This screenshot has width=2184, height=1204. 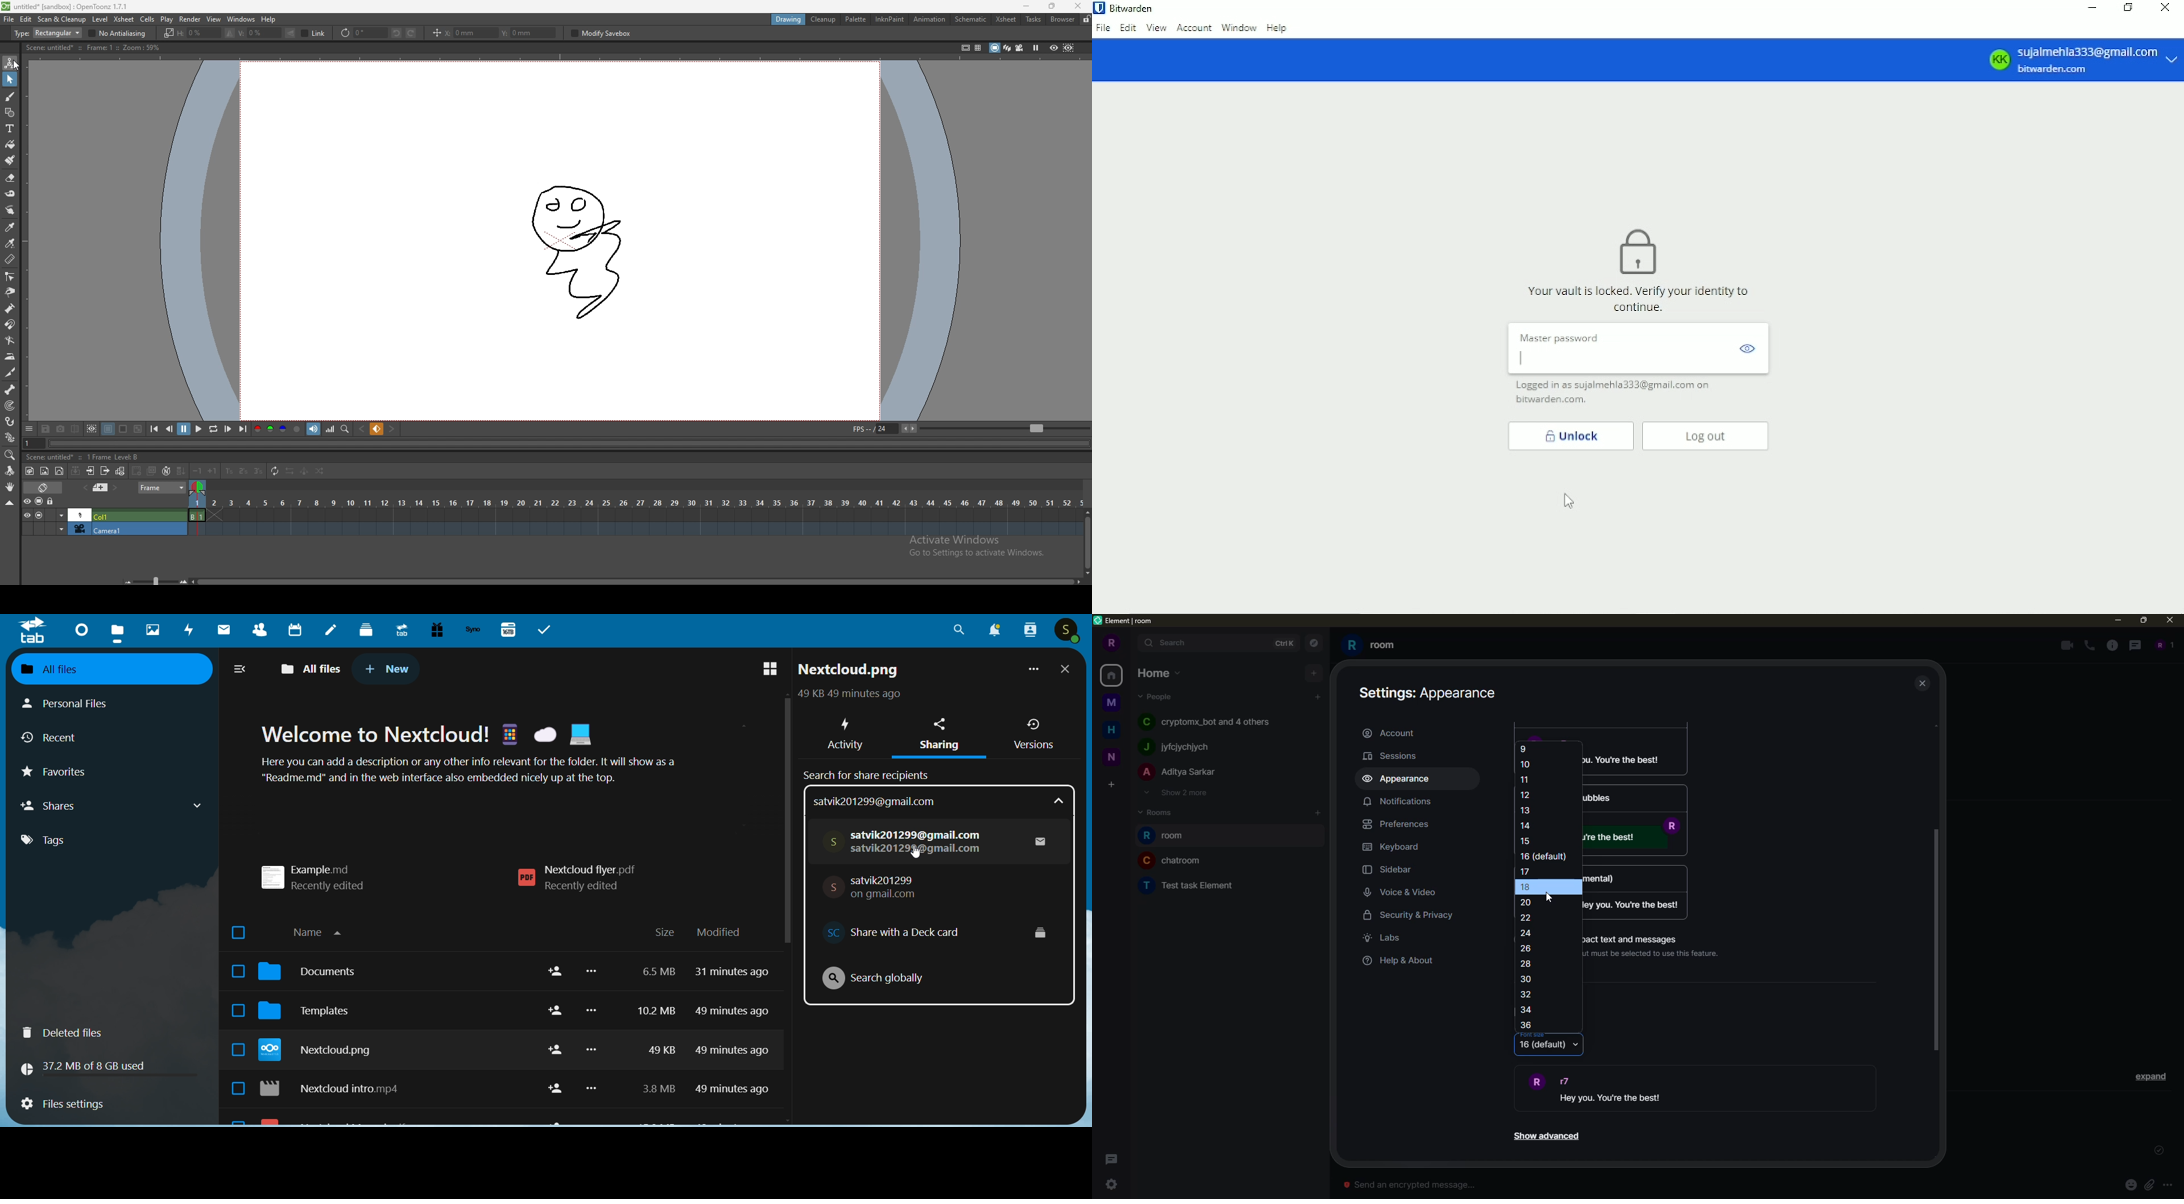 What do you see at coordinates (1527, 948) in the screenshot?
I see `26` at bounding box center [1527, 948].